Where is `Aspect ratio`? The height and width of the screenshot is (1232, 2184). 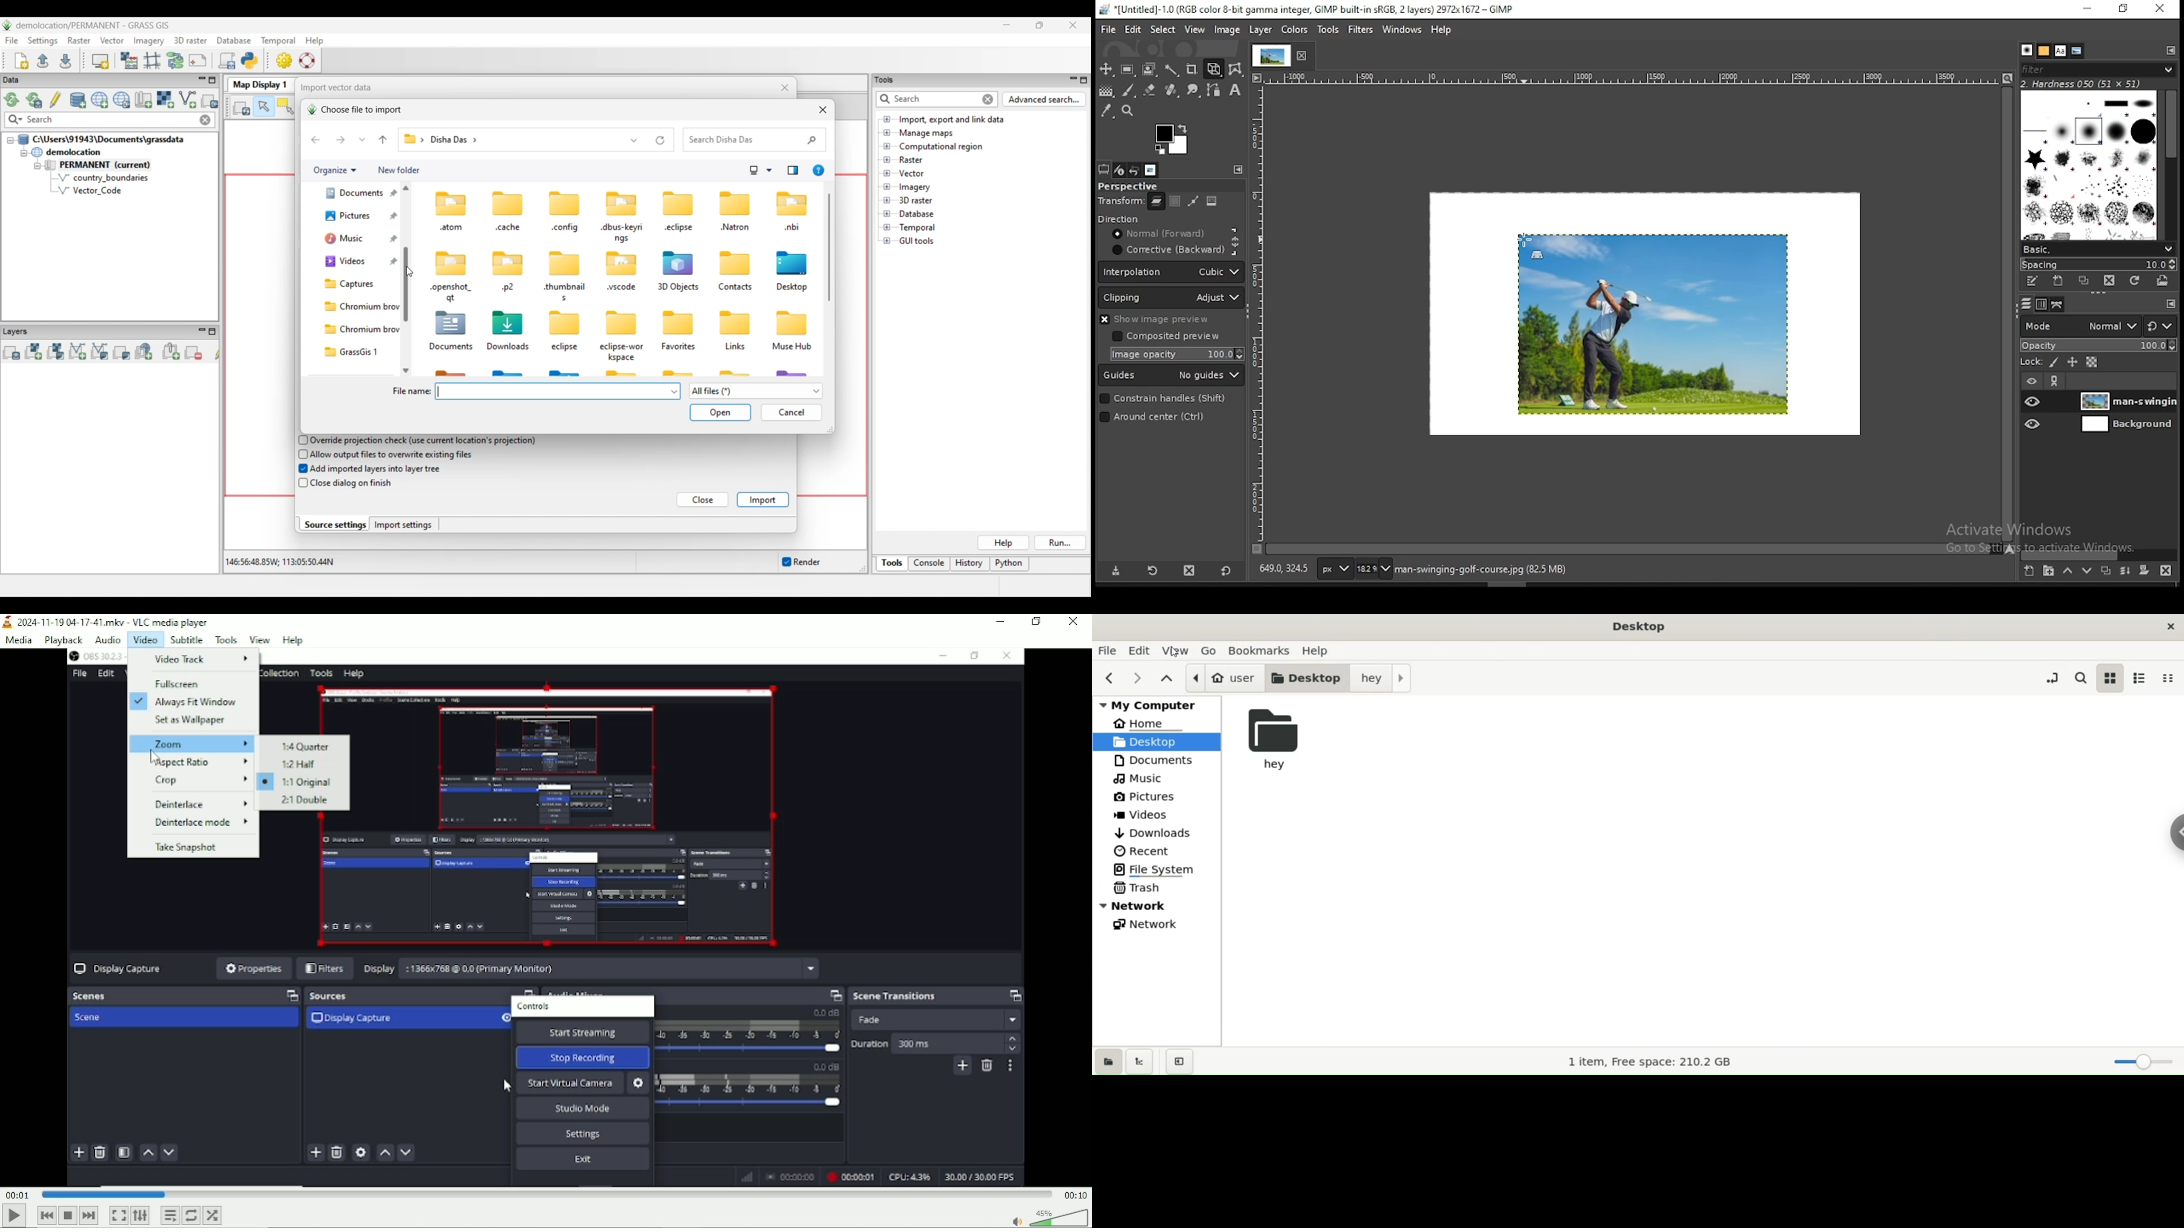
Aspect ratio is located at coordinates (191, 761).